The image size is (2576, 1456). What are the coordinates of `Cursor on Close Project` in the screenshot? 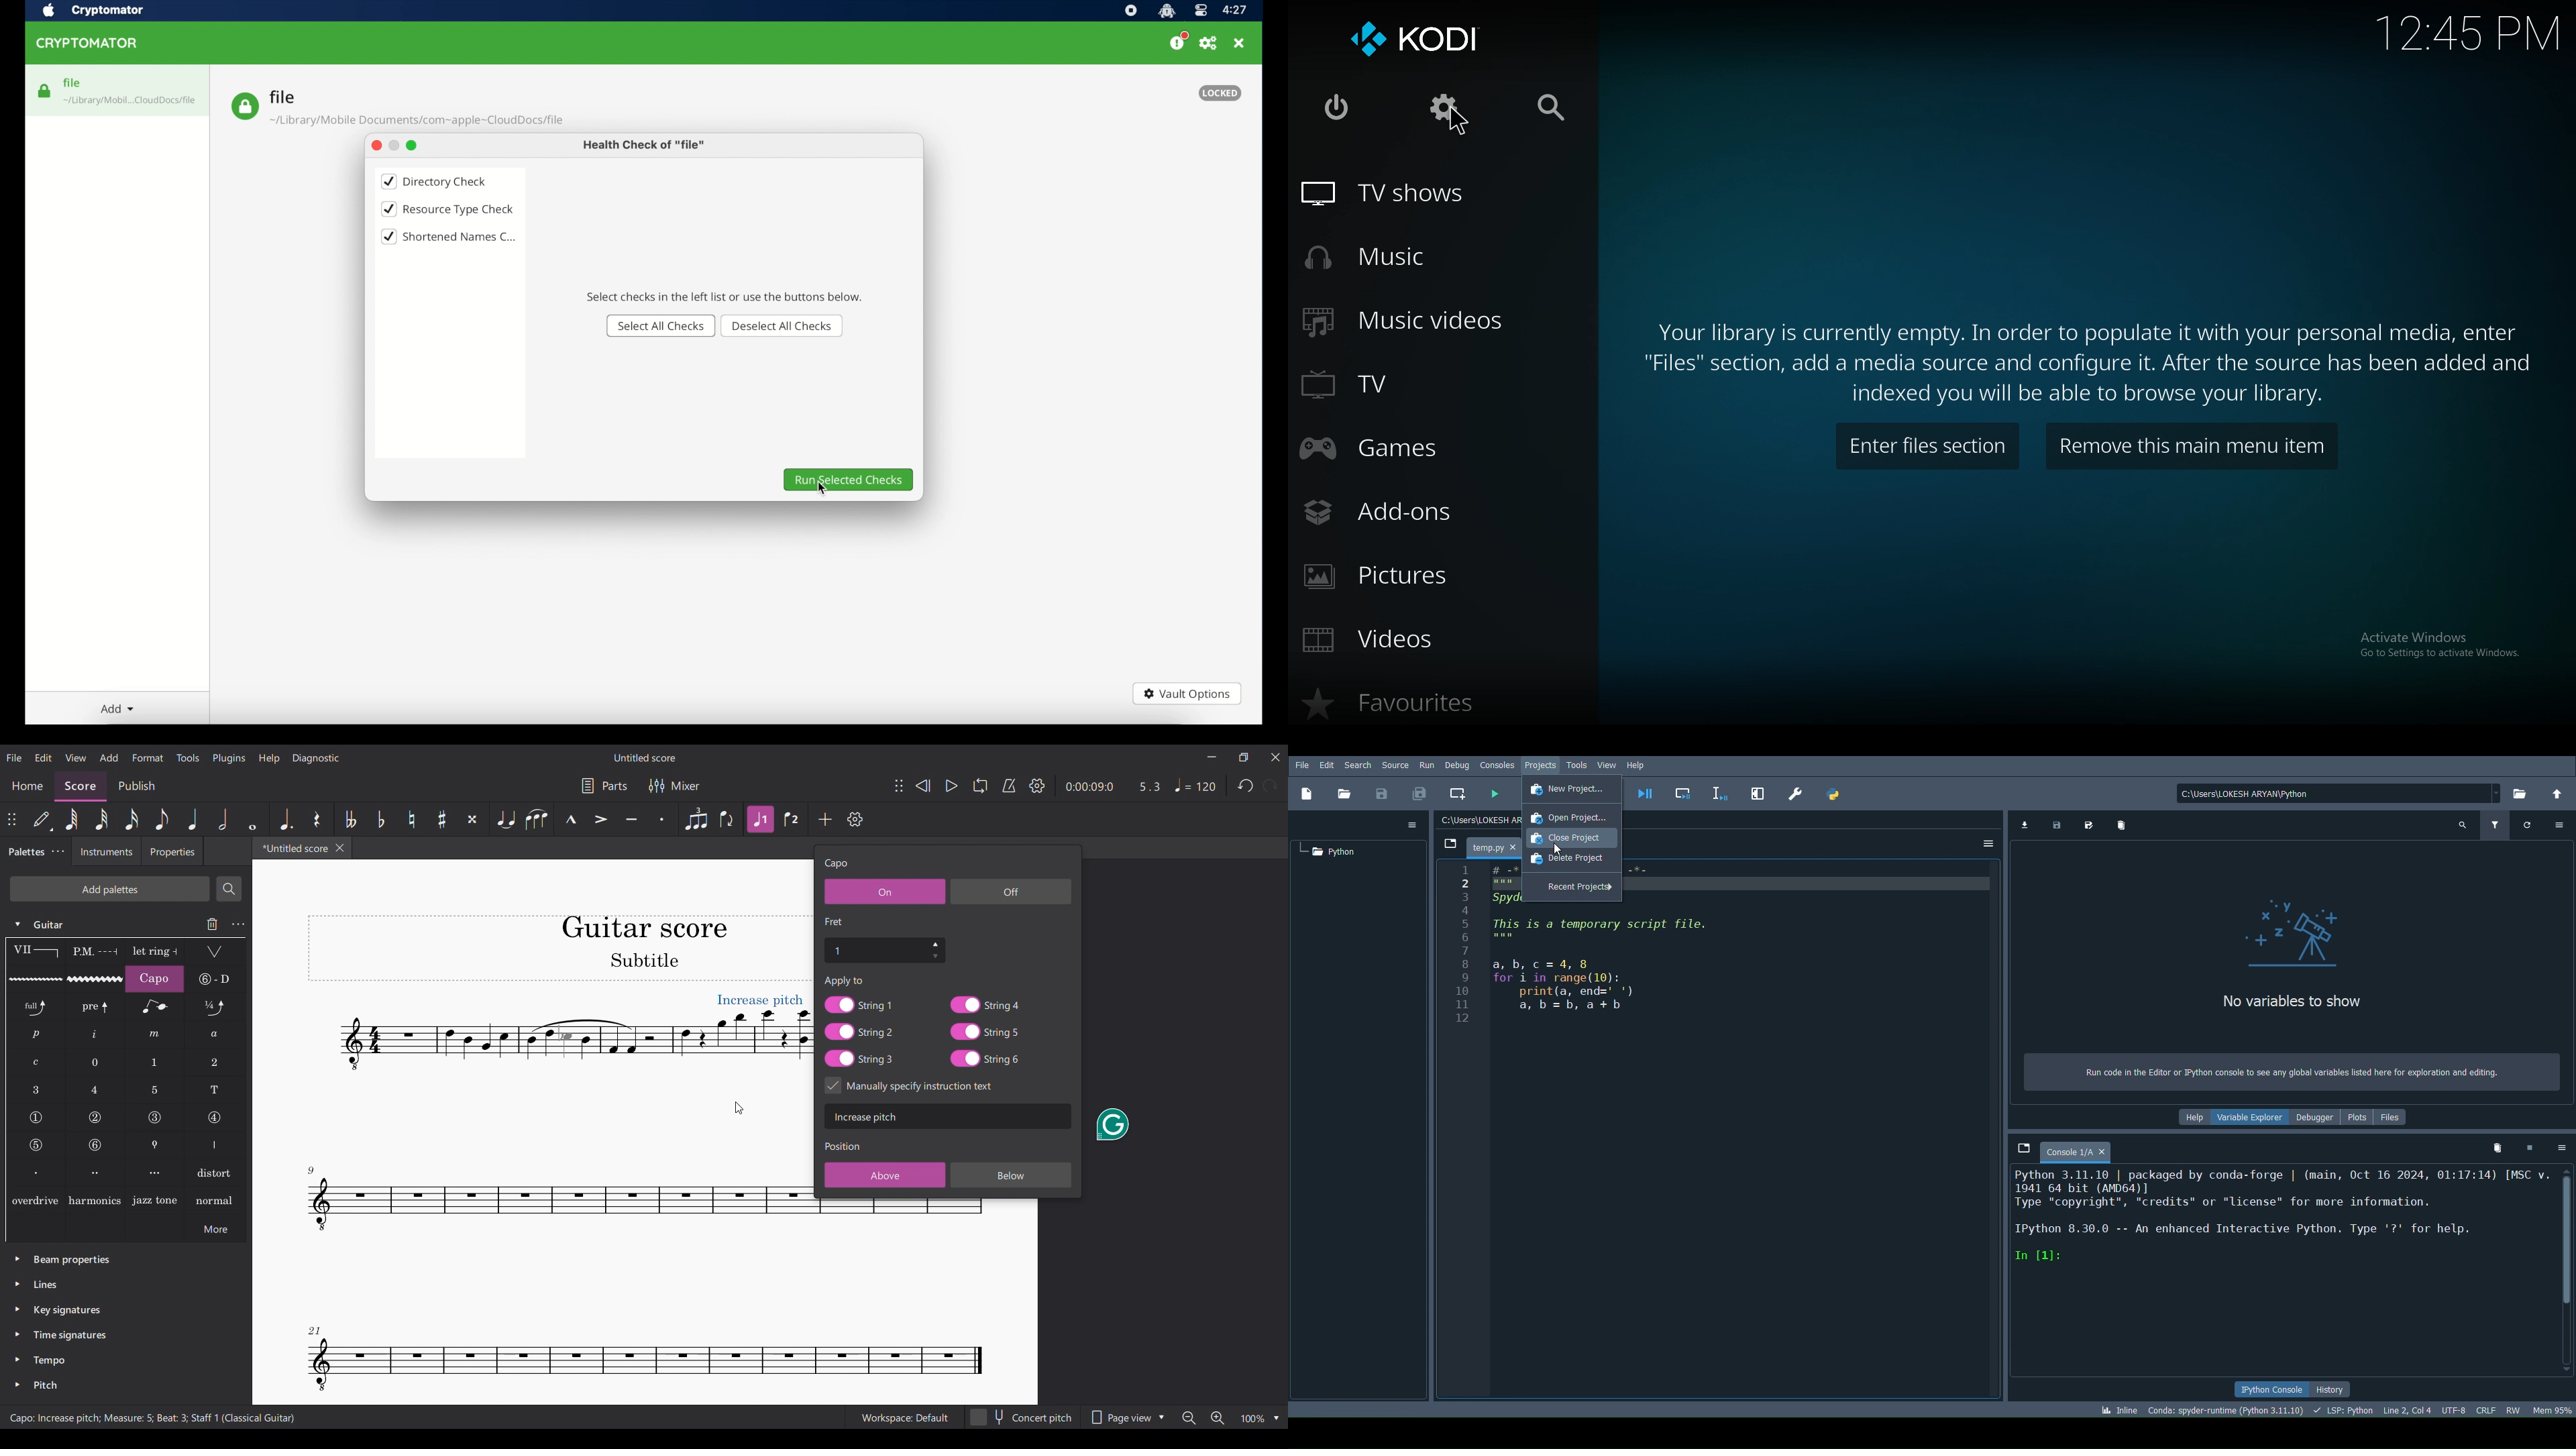 It's located at (1561, 850).